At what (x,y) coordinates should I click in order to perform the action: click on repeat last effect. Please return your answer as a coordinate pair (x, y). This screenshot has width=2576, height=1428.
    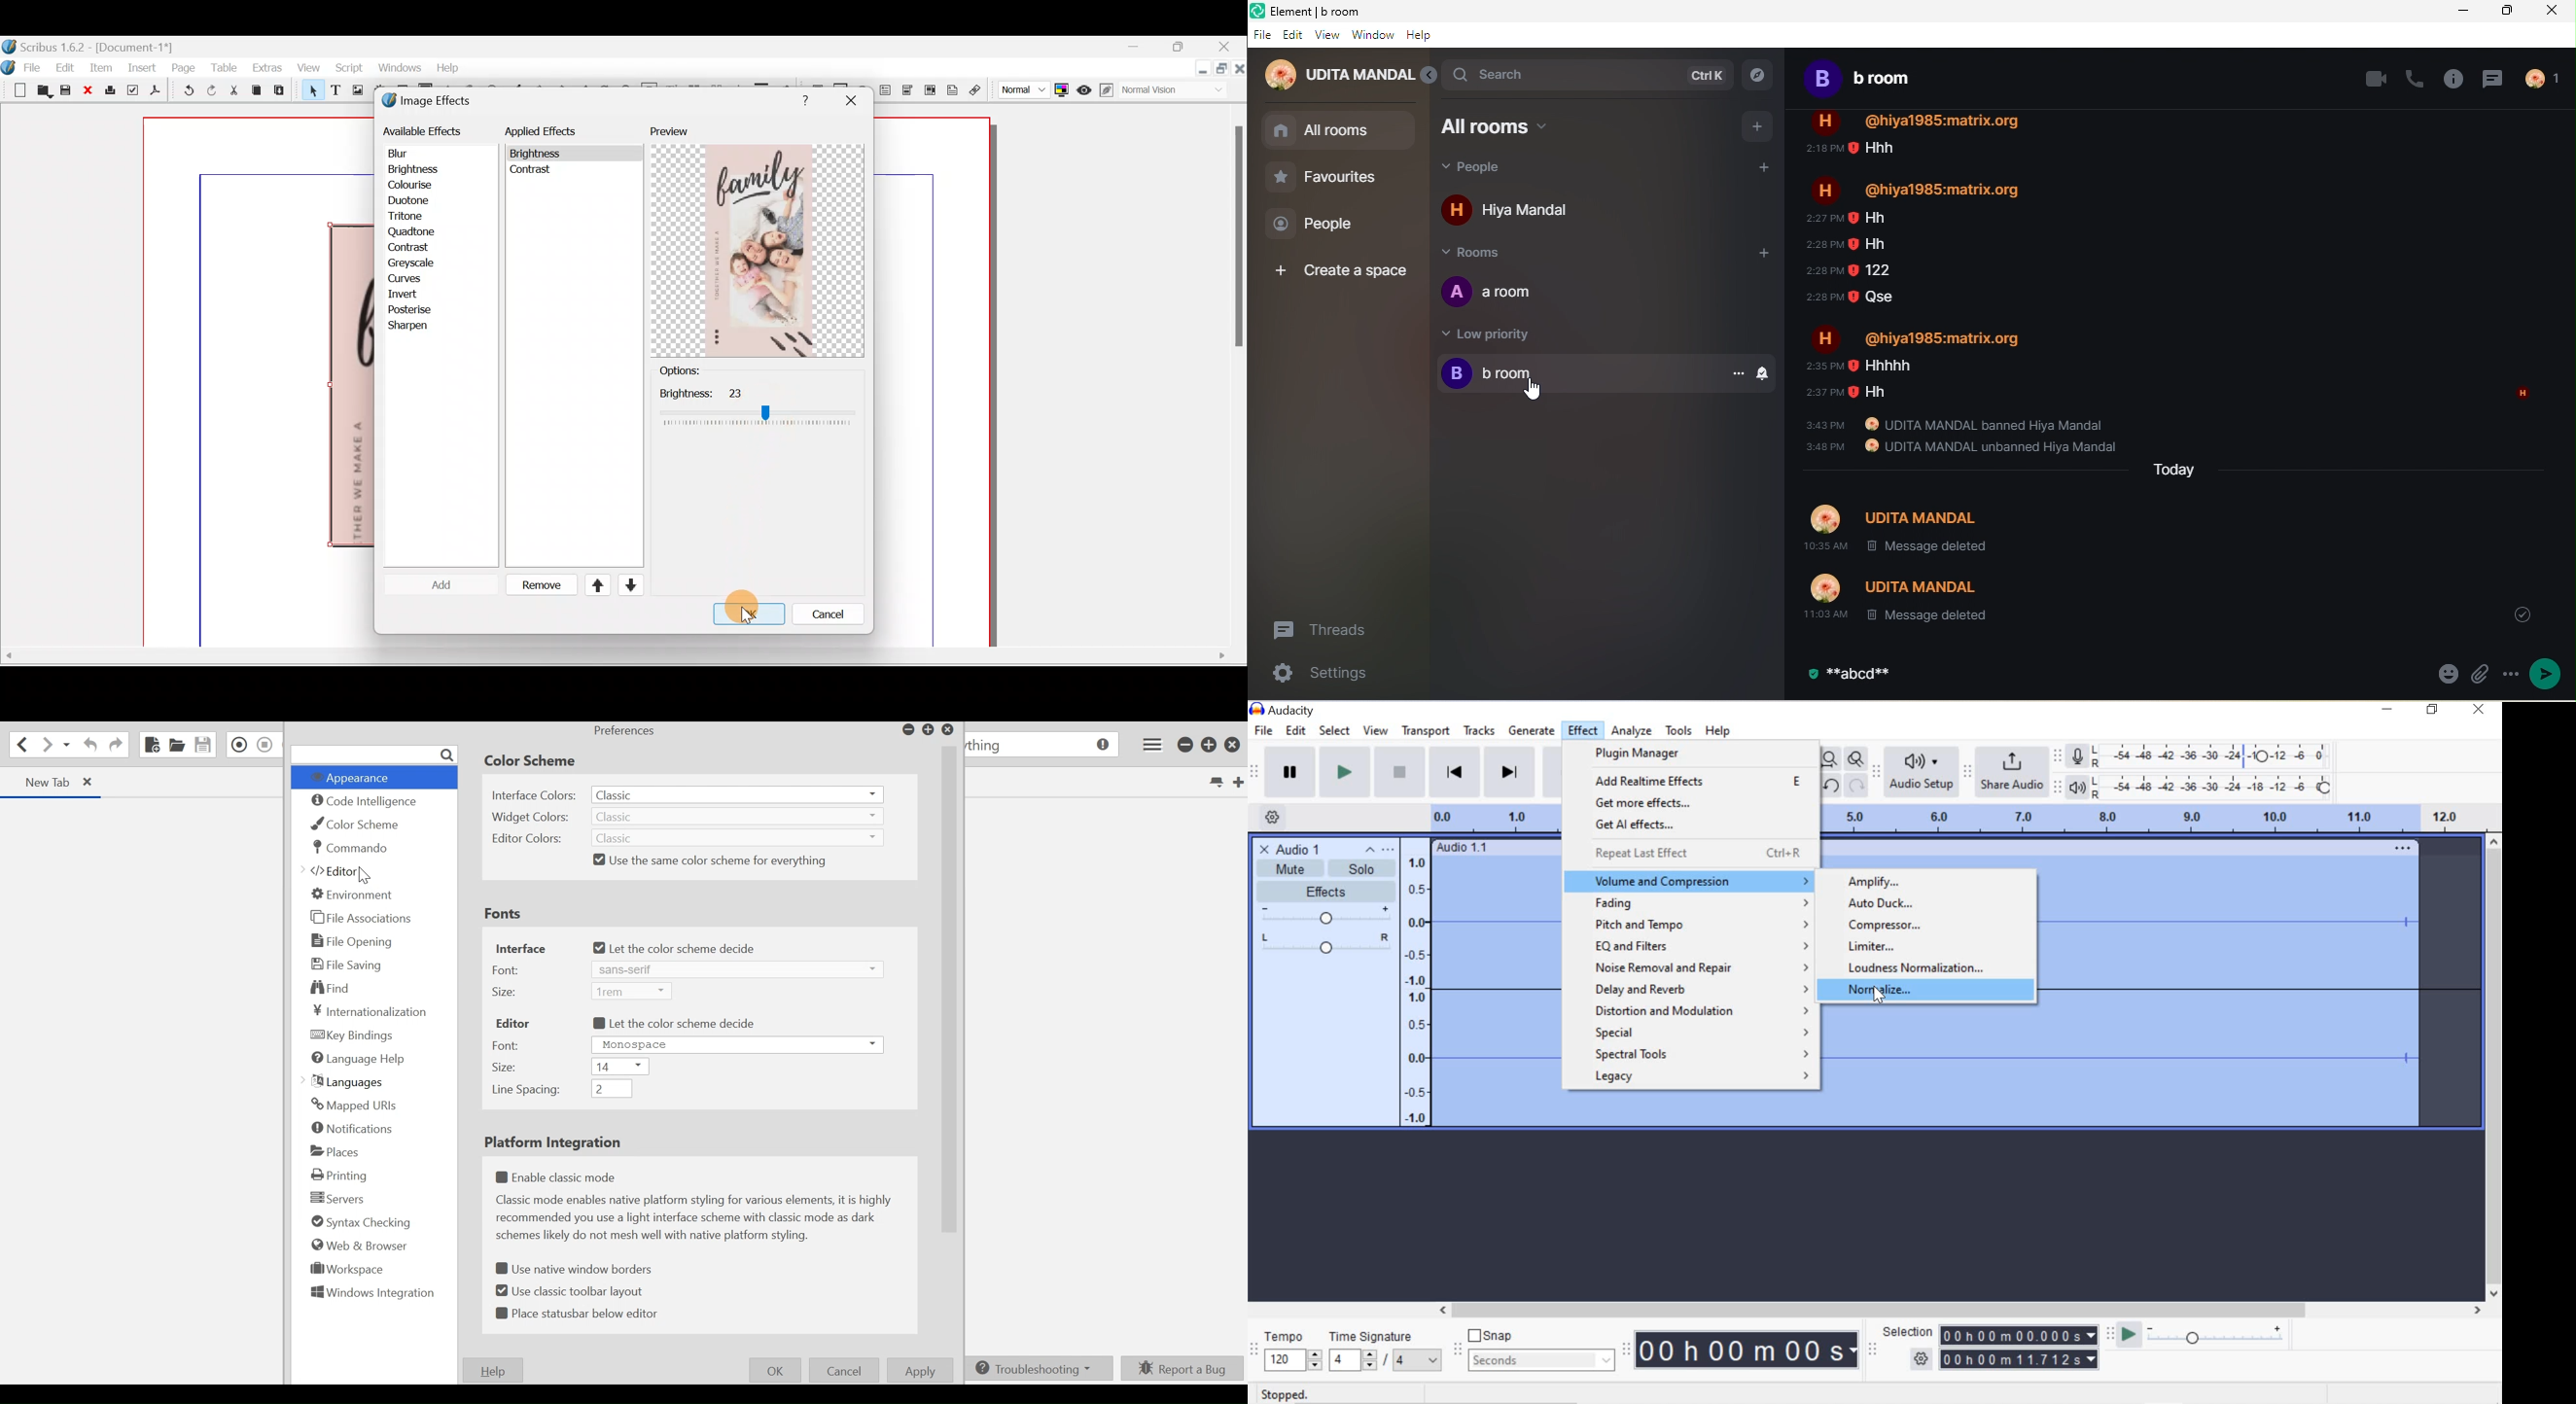
    Looking at the image, I should click on (1698, 855).